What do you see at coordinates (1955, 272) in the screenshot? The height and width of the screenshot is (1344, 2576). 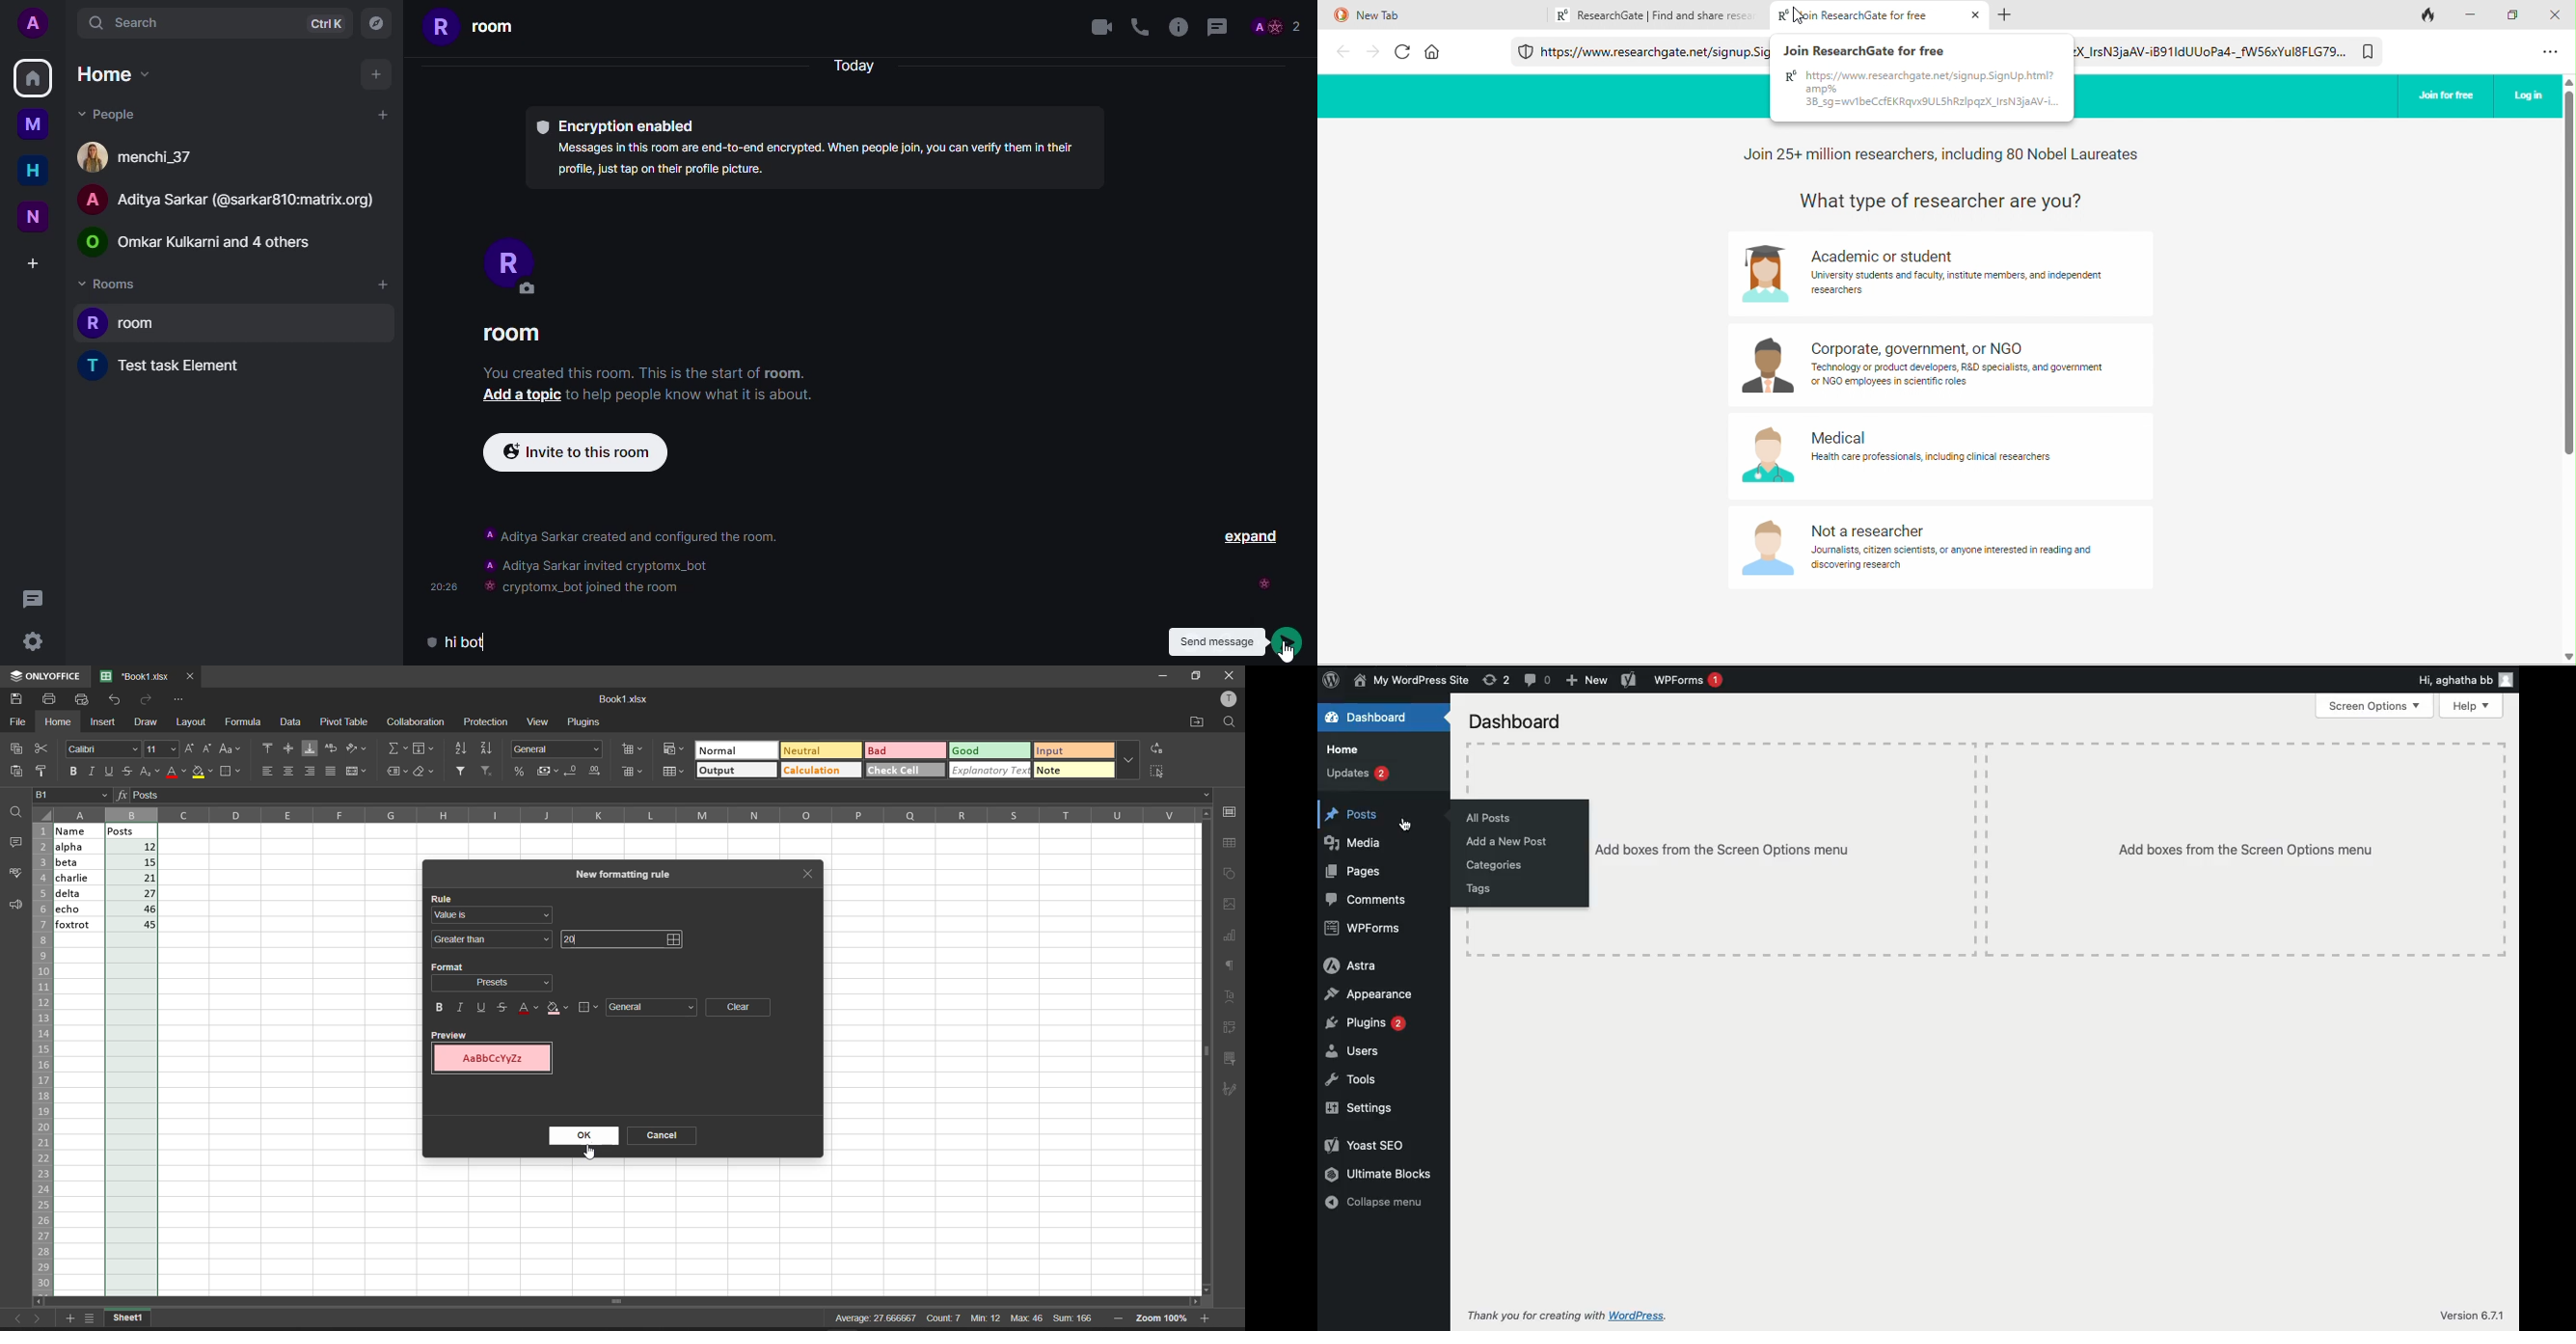 I see `‘Academic or student
‘Universi students and faculty, institute members, and independent
researchers` at bounding box center [1955, 272].